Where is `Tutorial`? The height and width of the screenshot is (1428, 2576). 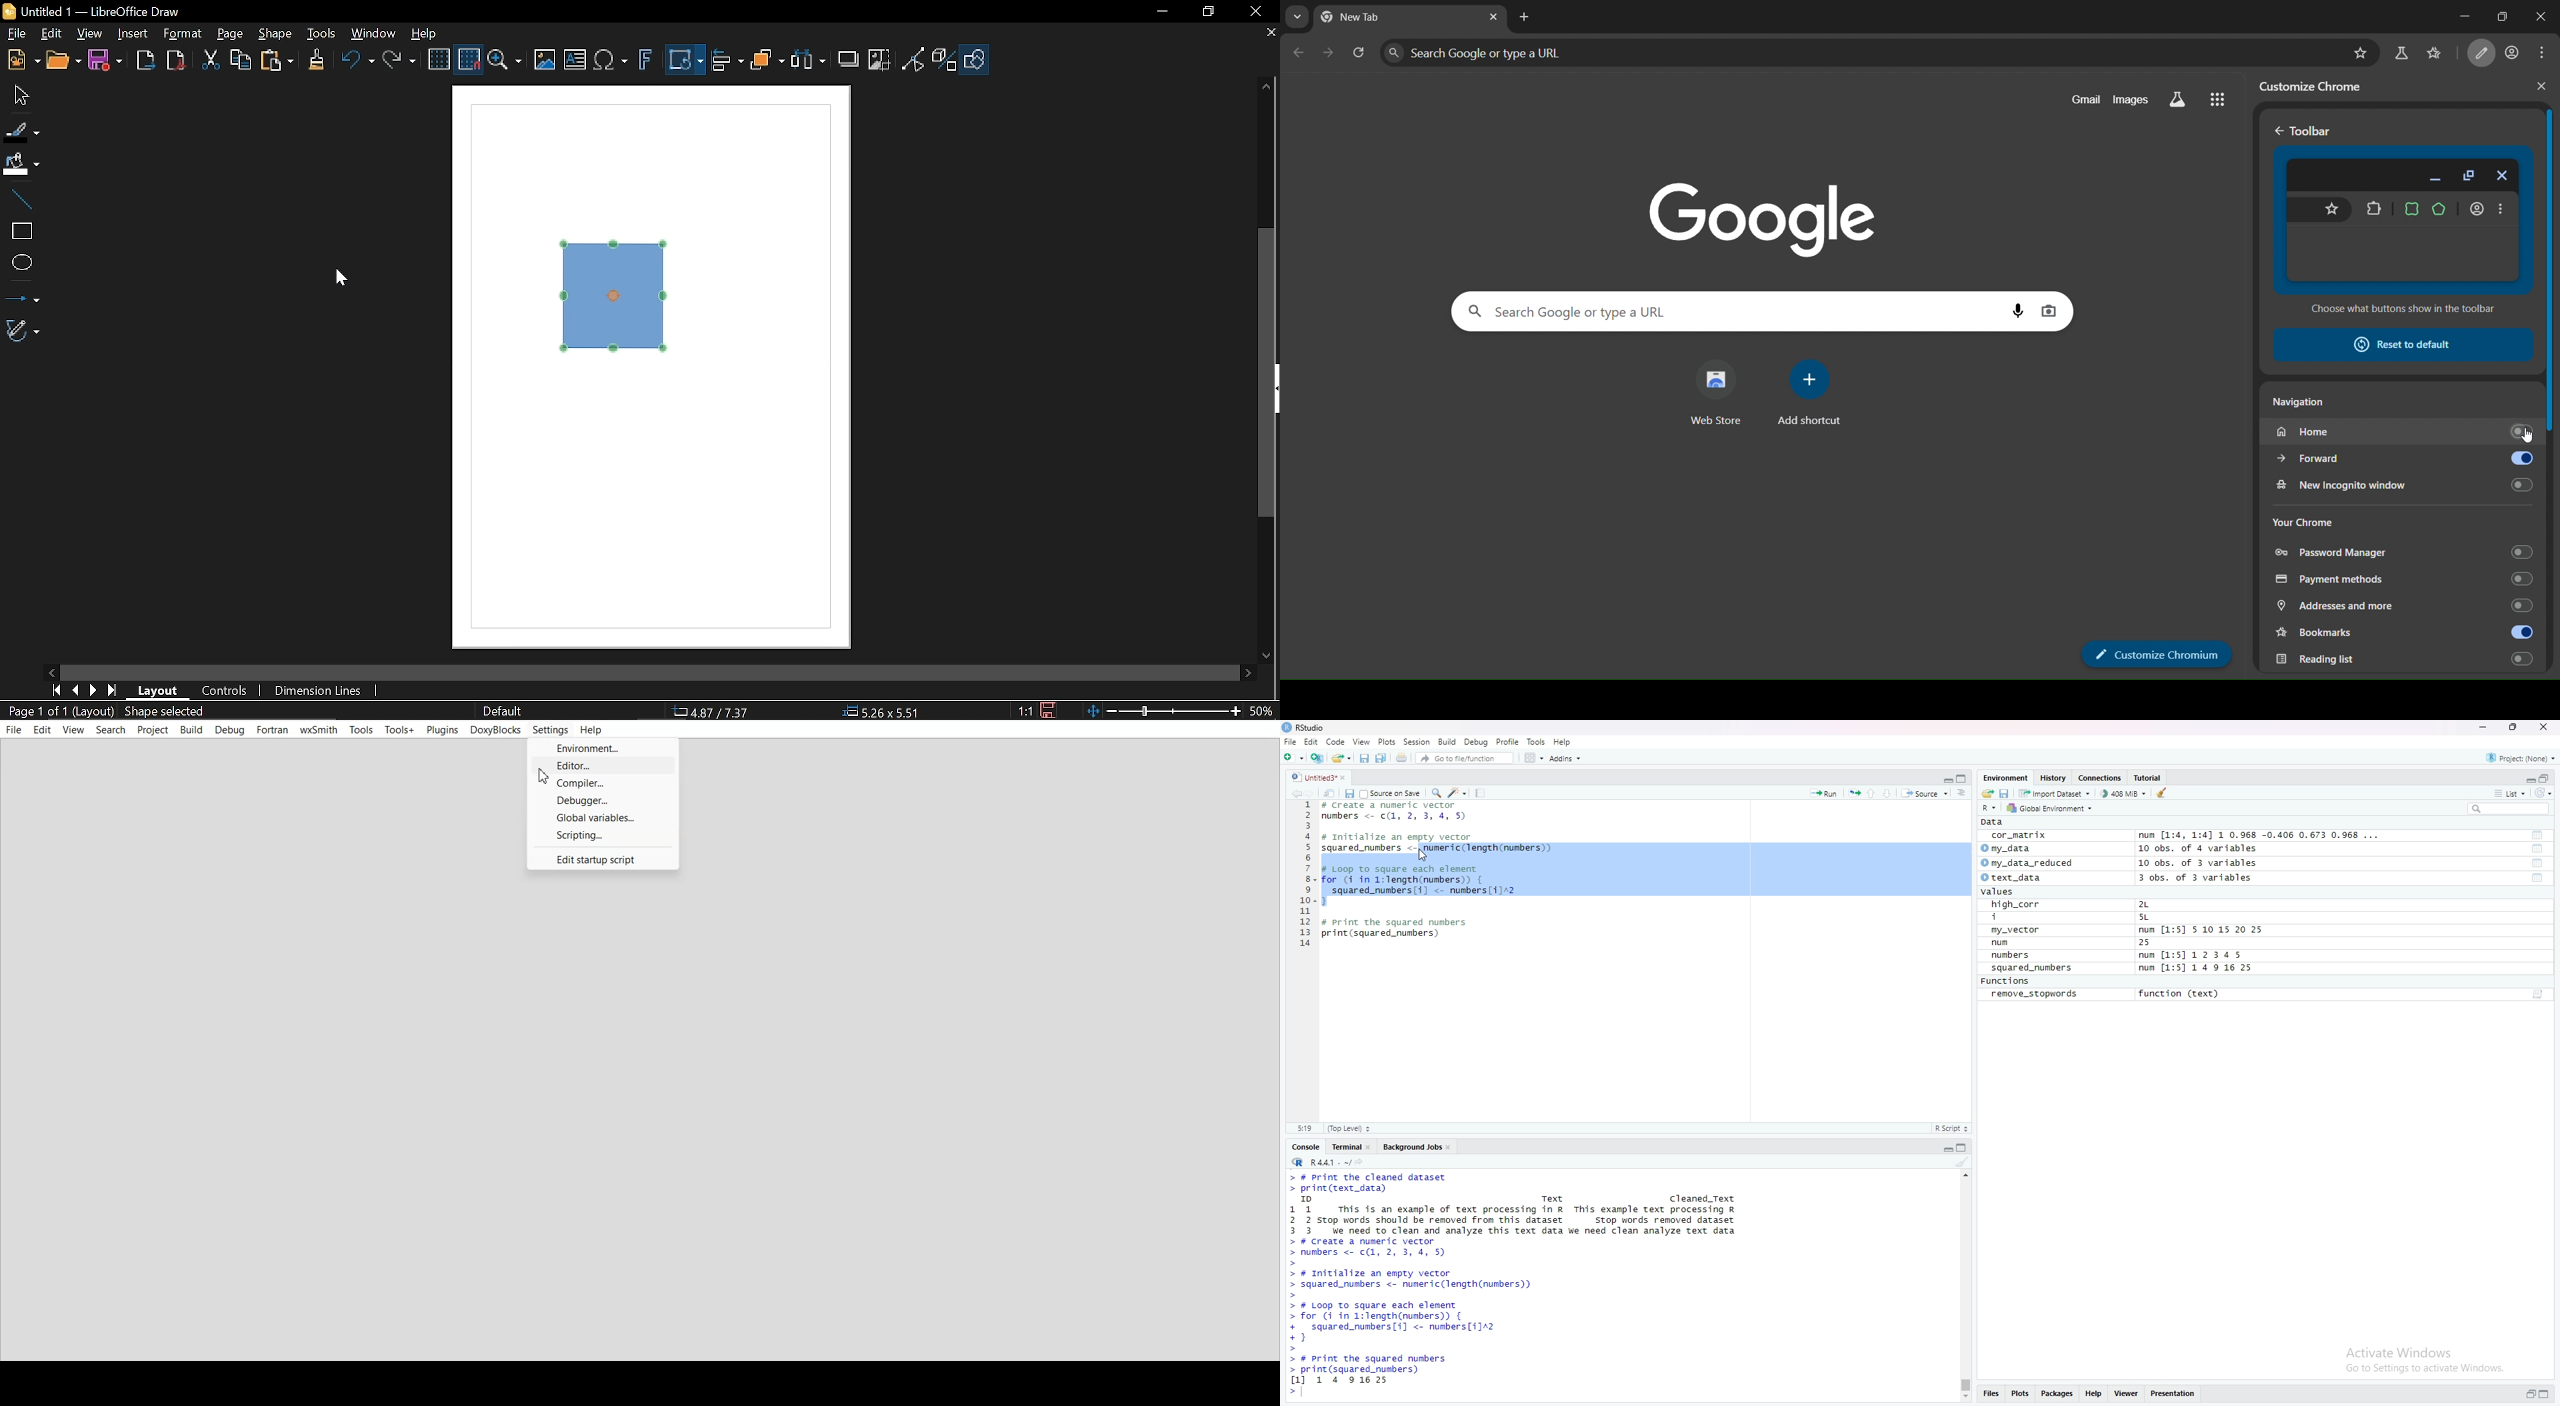
Tutorial is located at coordinates (2150, 778).